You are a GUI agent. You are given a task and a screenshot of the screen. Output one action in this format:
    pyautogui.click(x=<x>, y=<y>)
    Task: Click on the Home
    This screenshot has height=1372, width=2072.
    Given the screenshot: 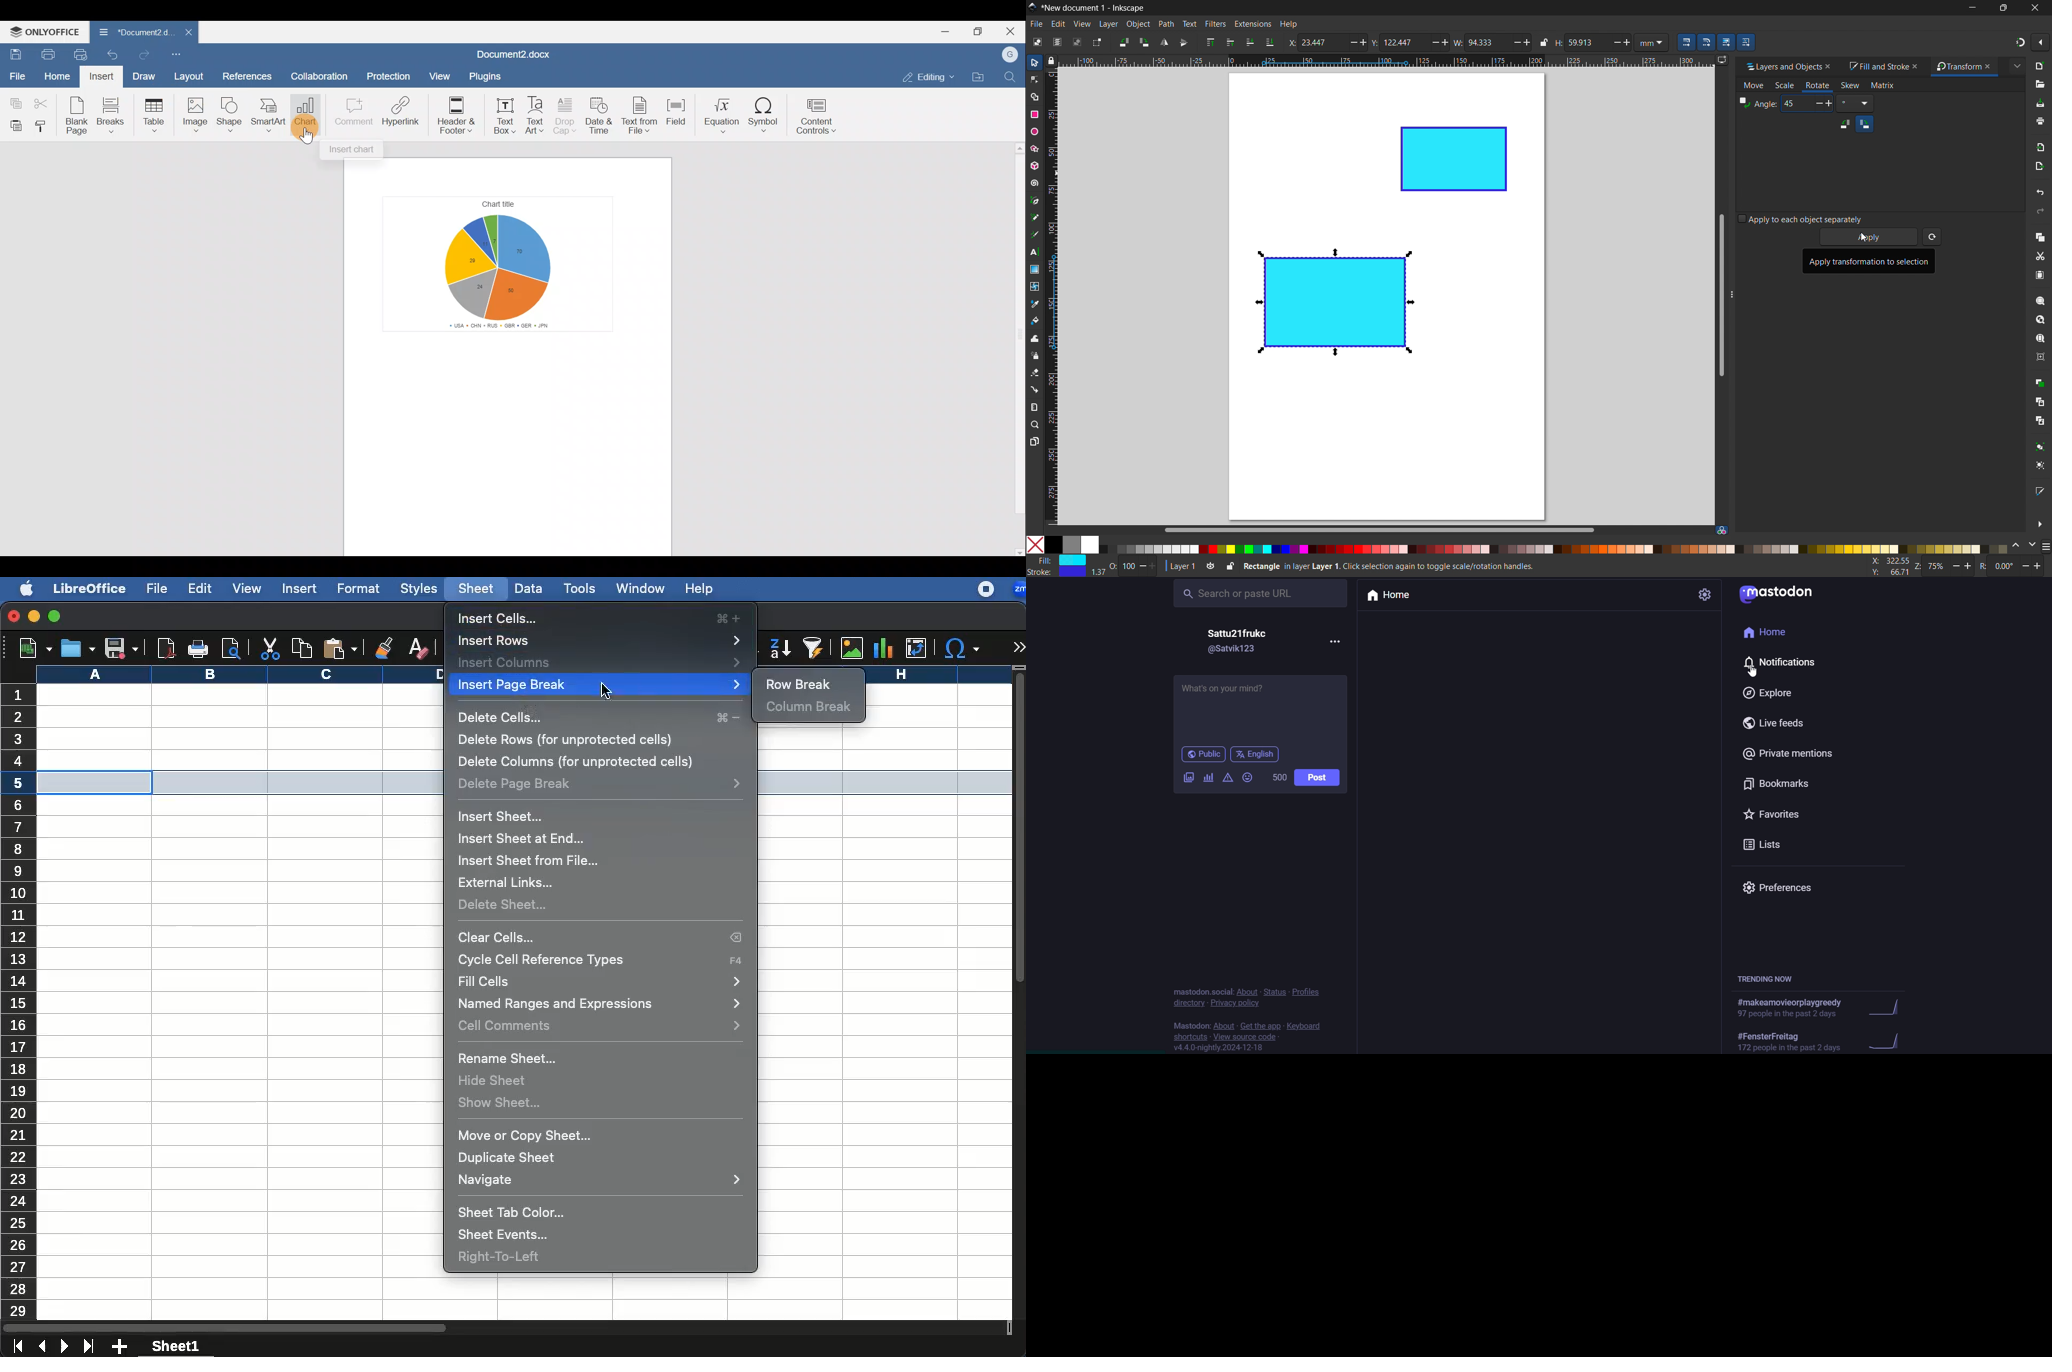 What is the action you would take?
    pyautogui.click(x=1768, y=632)
    